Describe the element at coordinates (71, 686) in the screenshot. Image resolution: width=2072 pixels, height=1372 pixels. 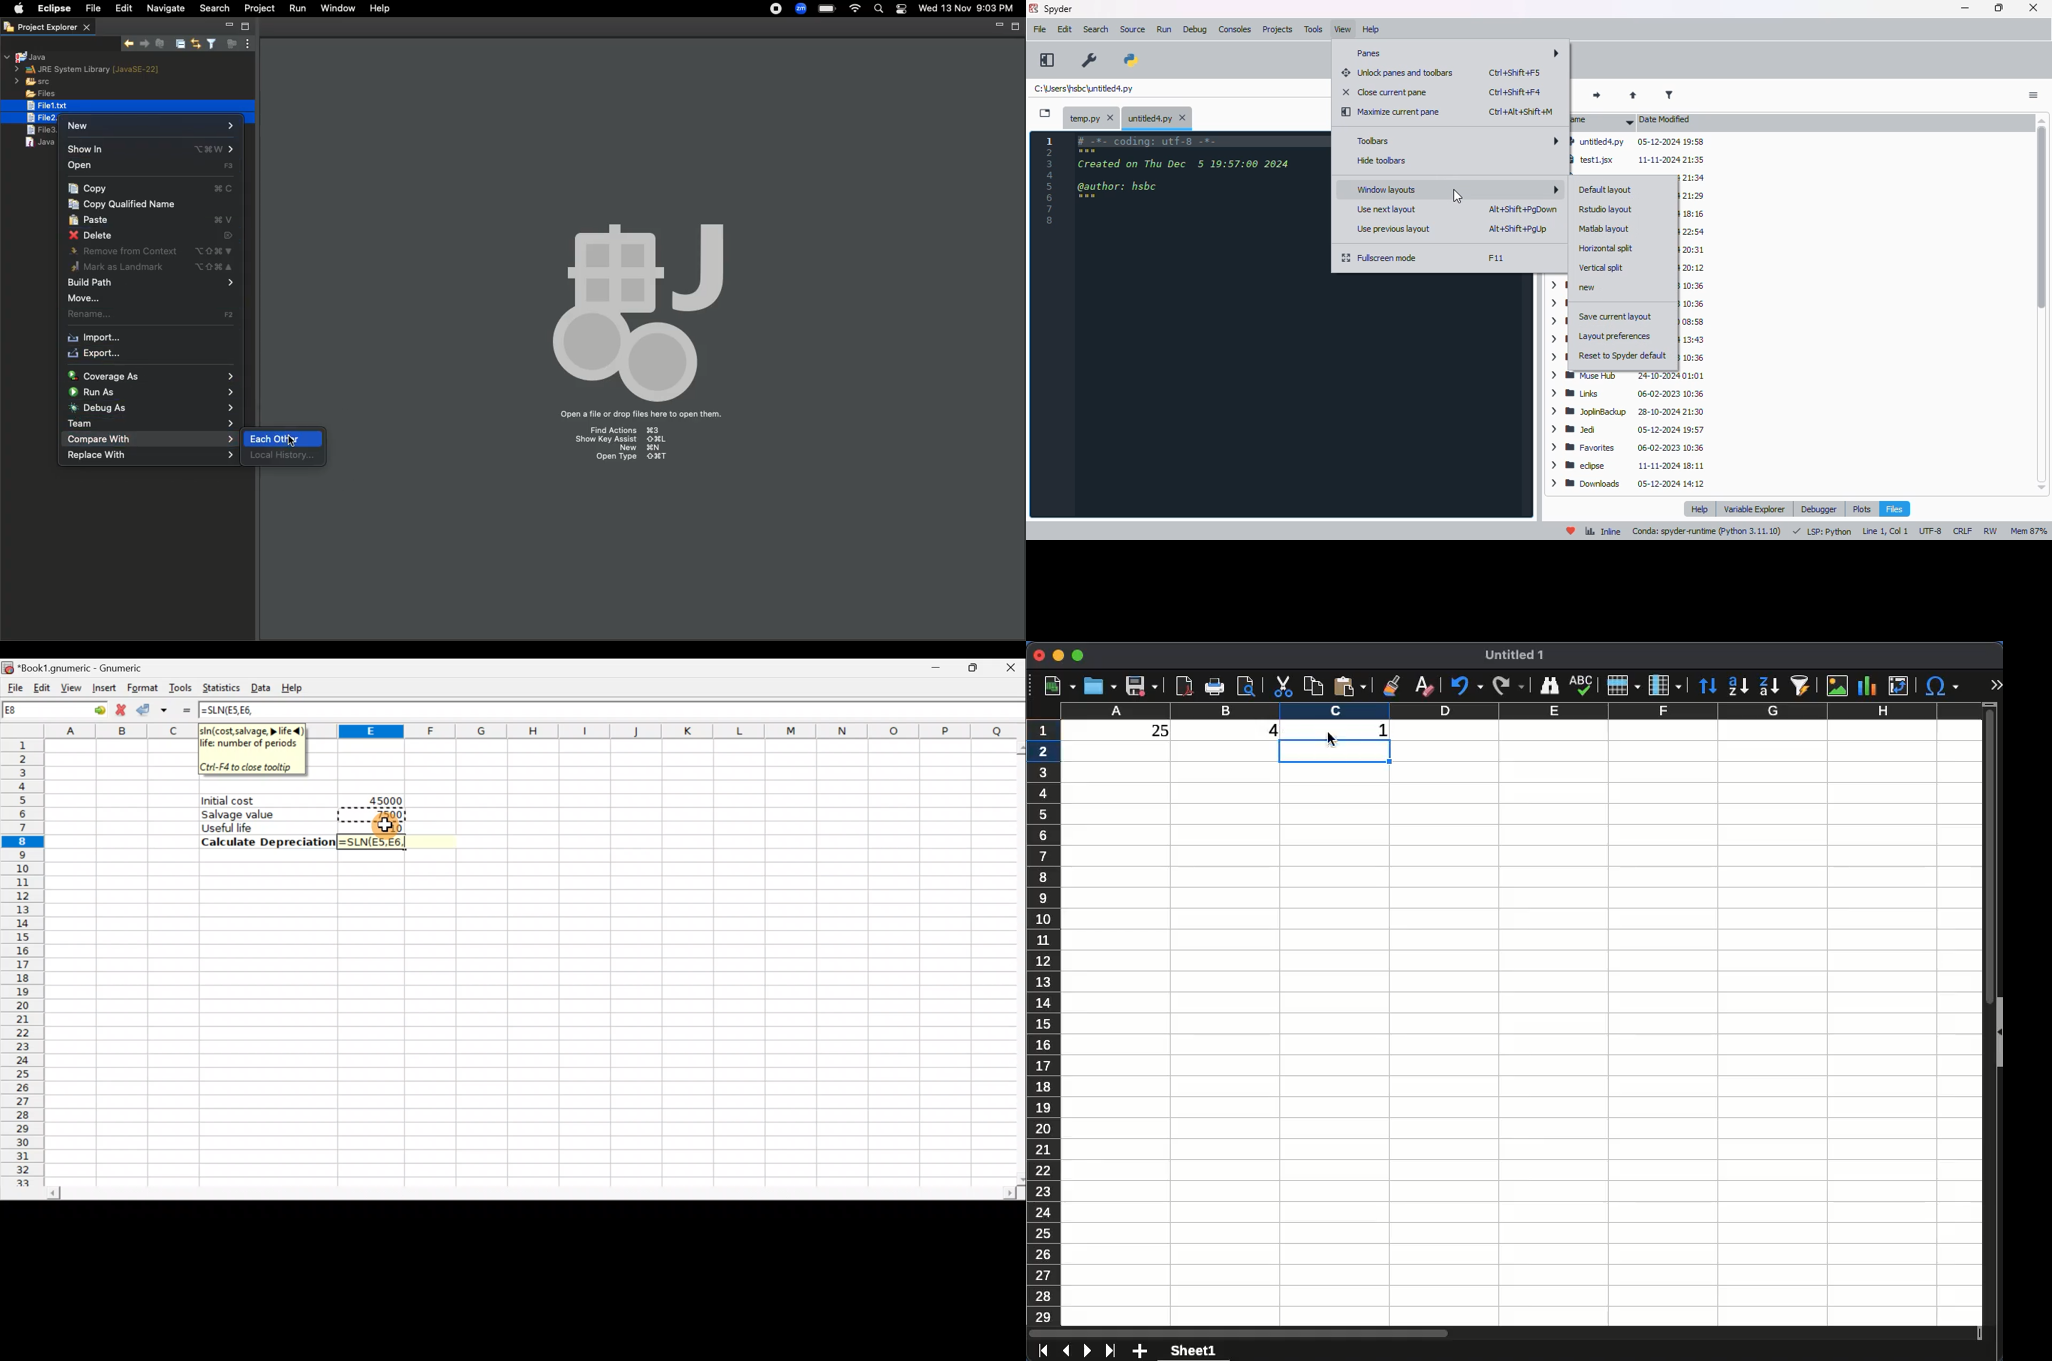
I see `View` at that location.